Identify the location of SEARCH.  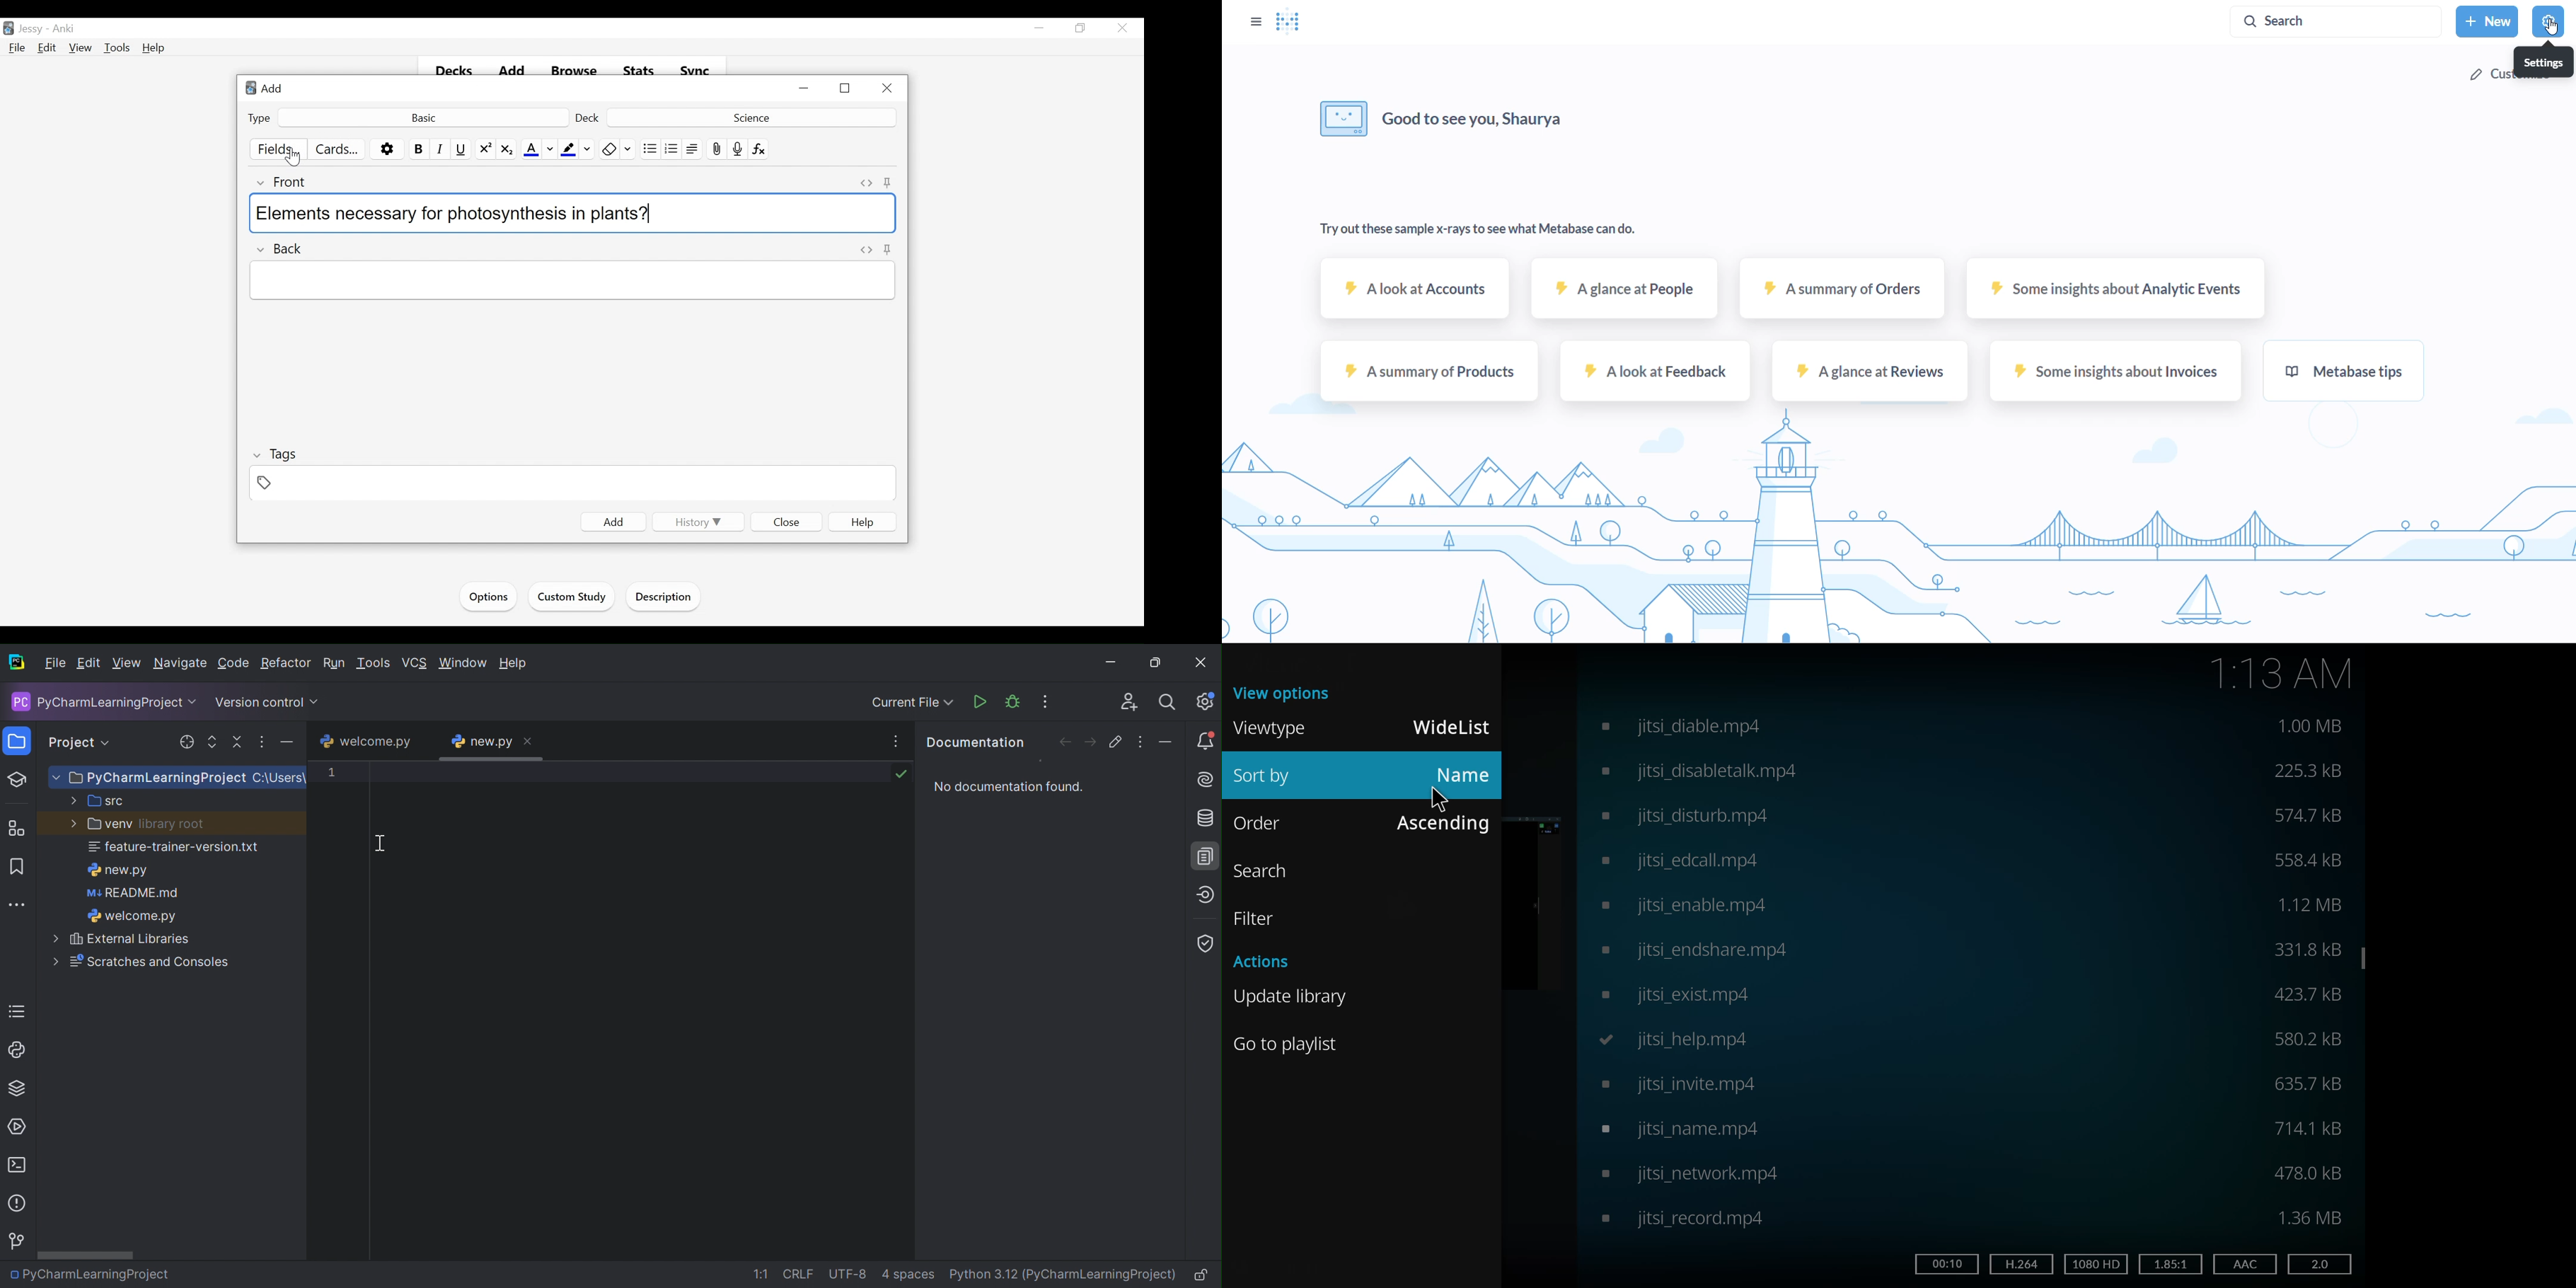
(2339, 20).